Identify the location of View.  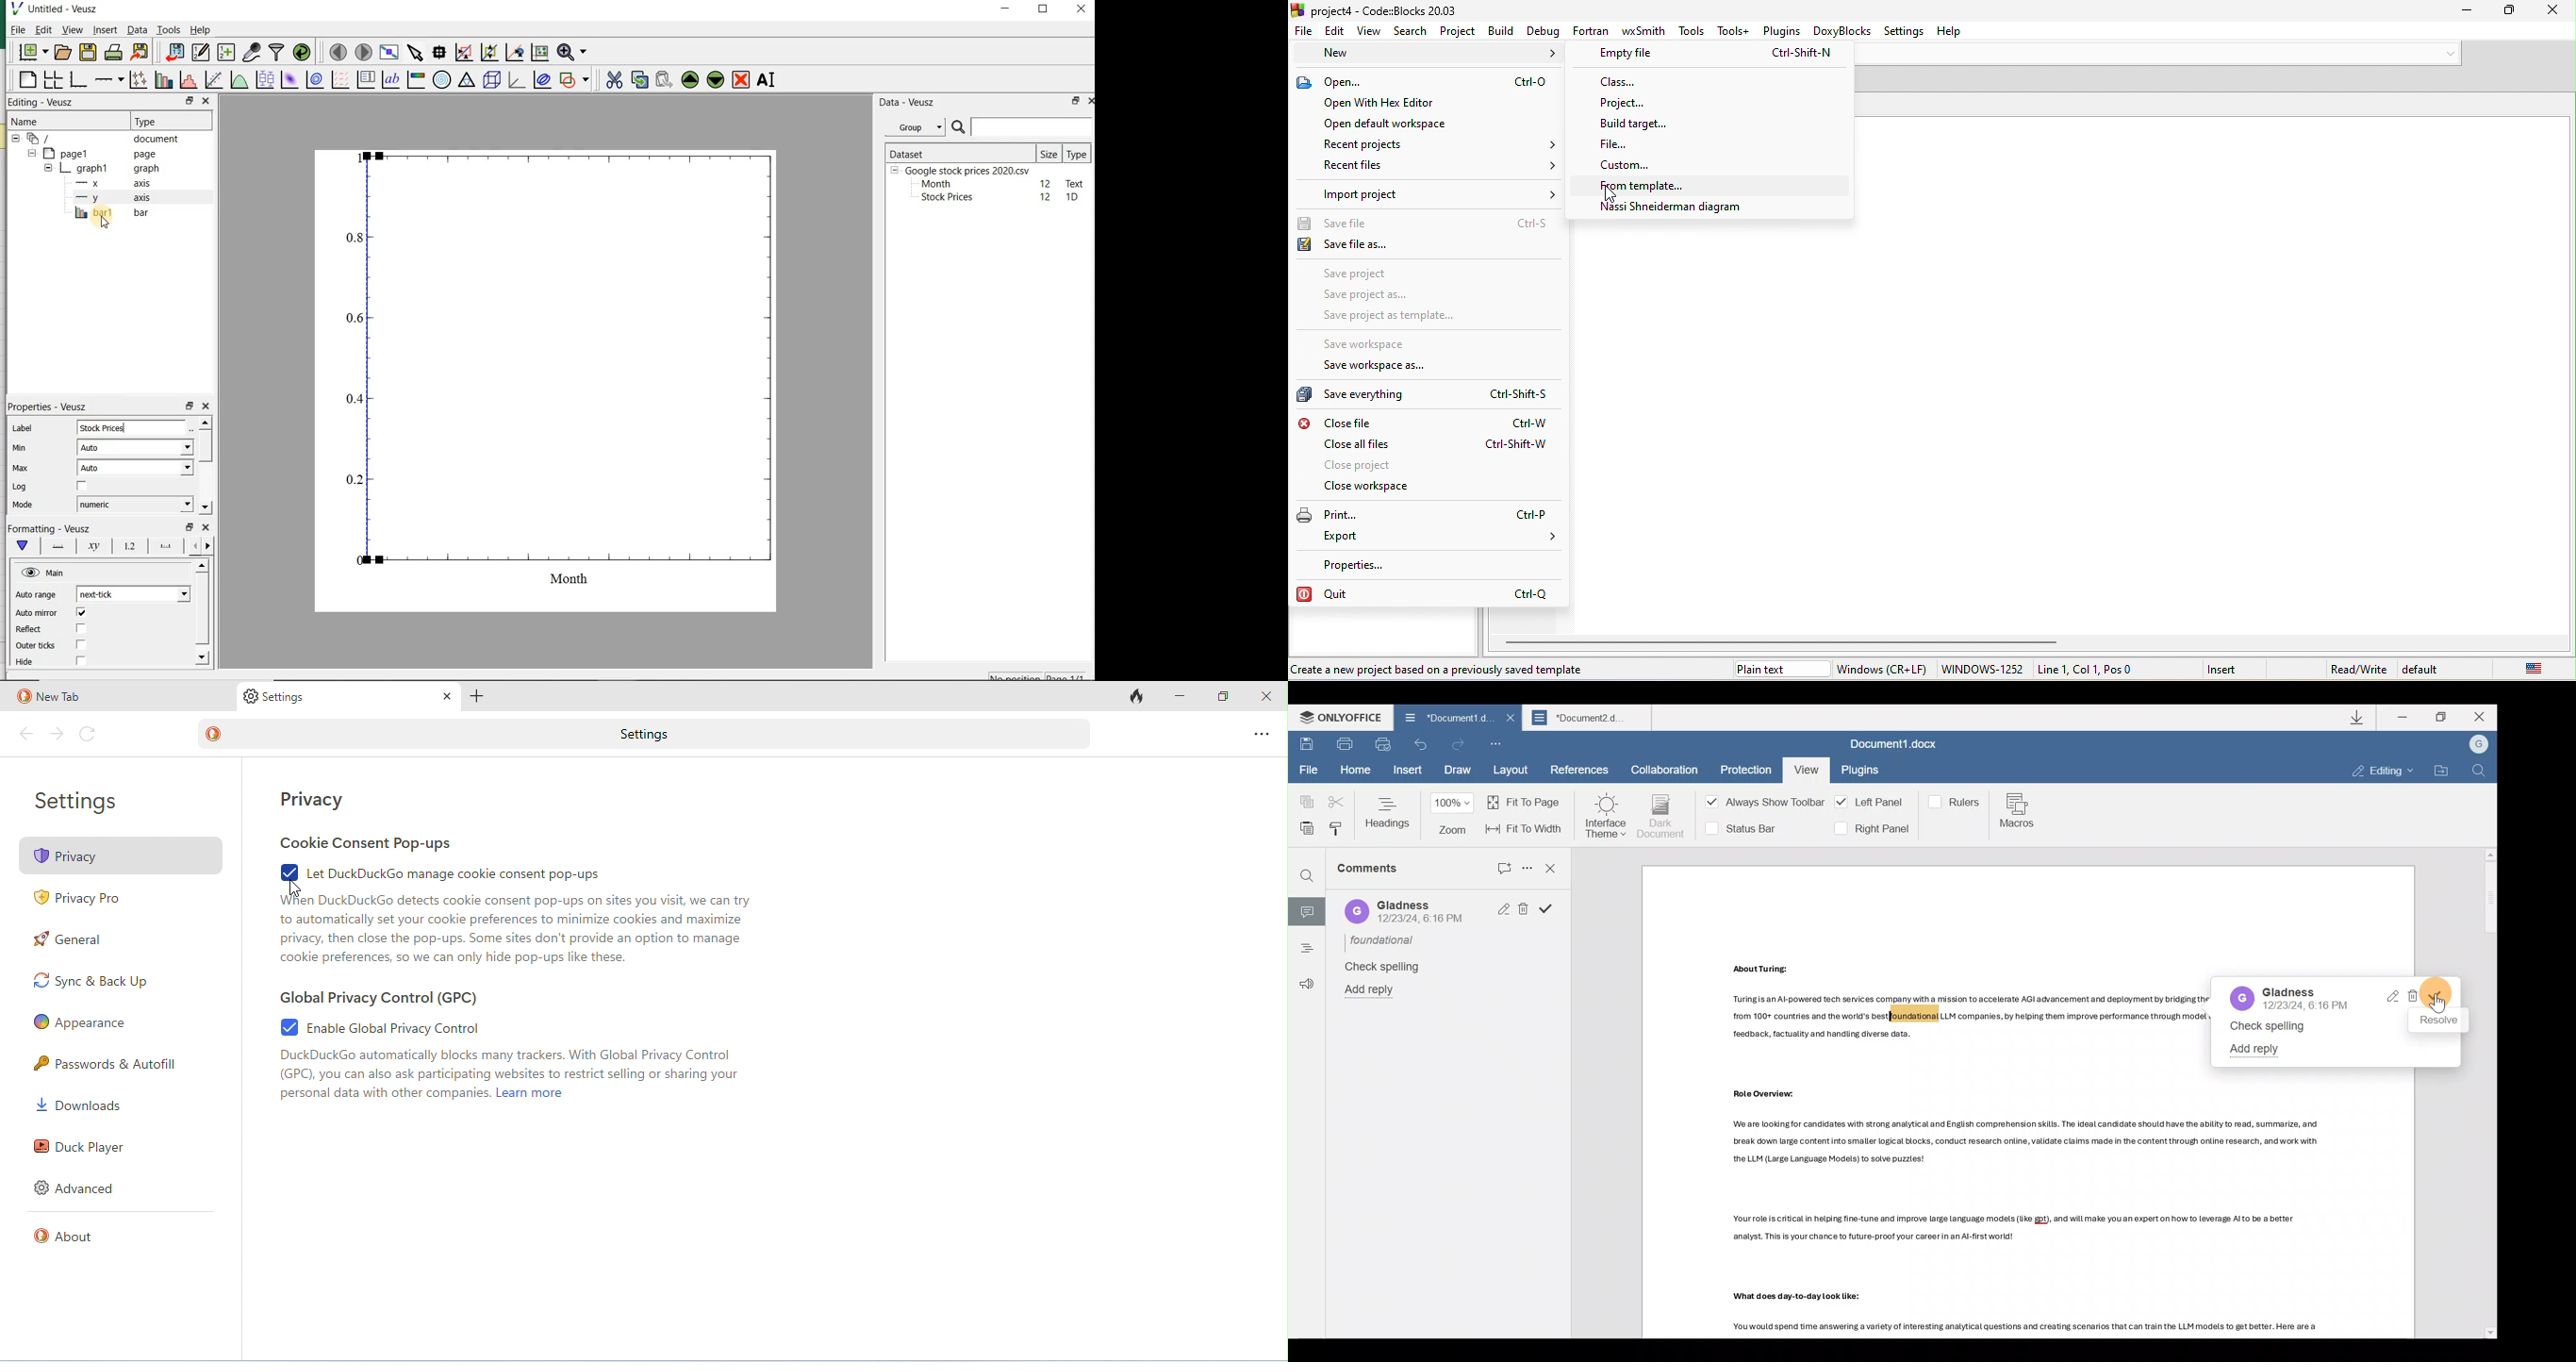
(1805, 767).